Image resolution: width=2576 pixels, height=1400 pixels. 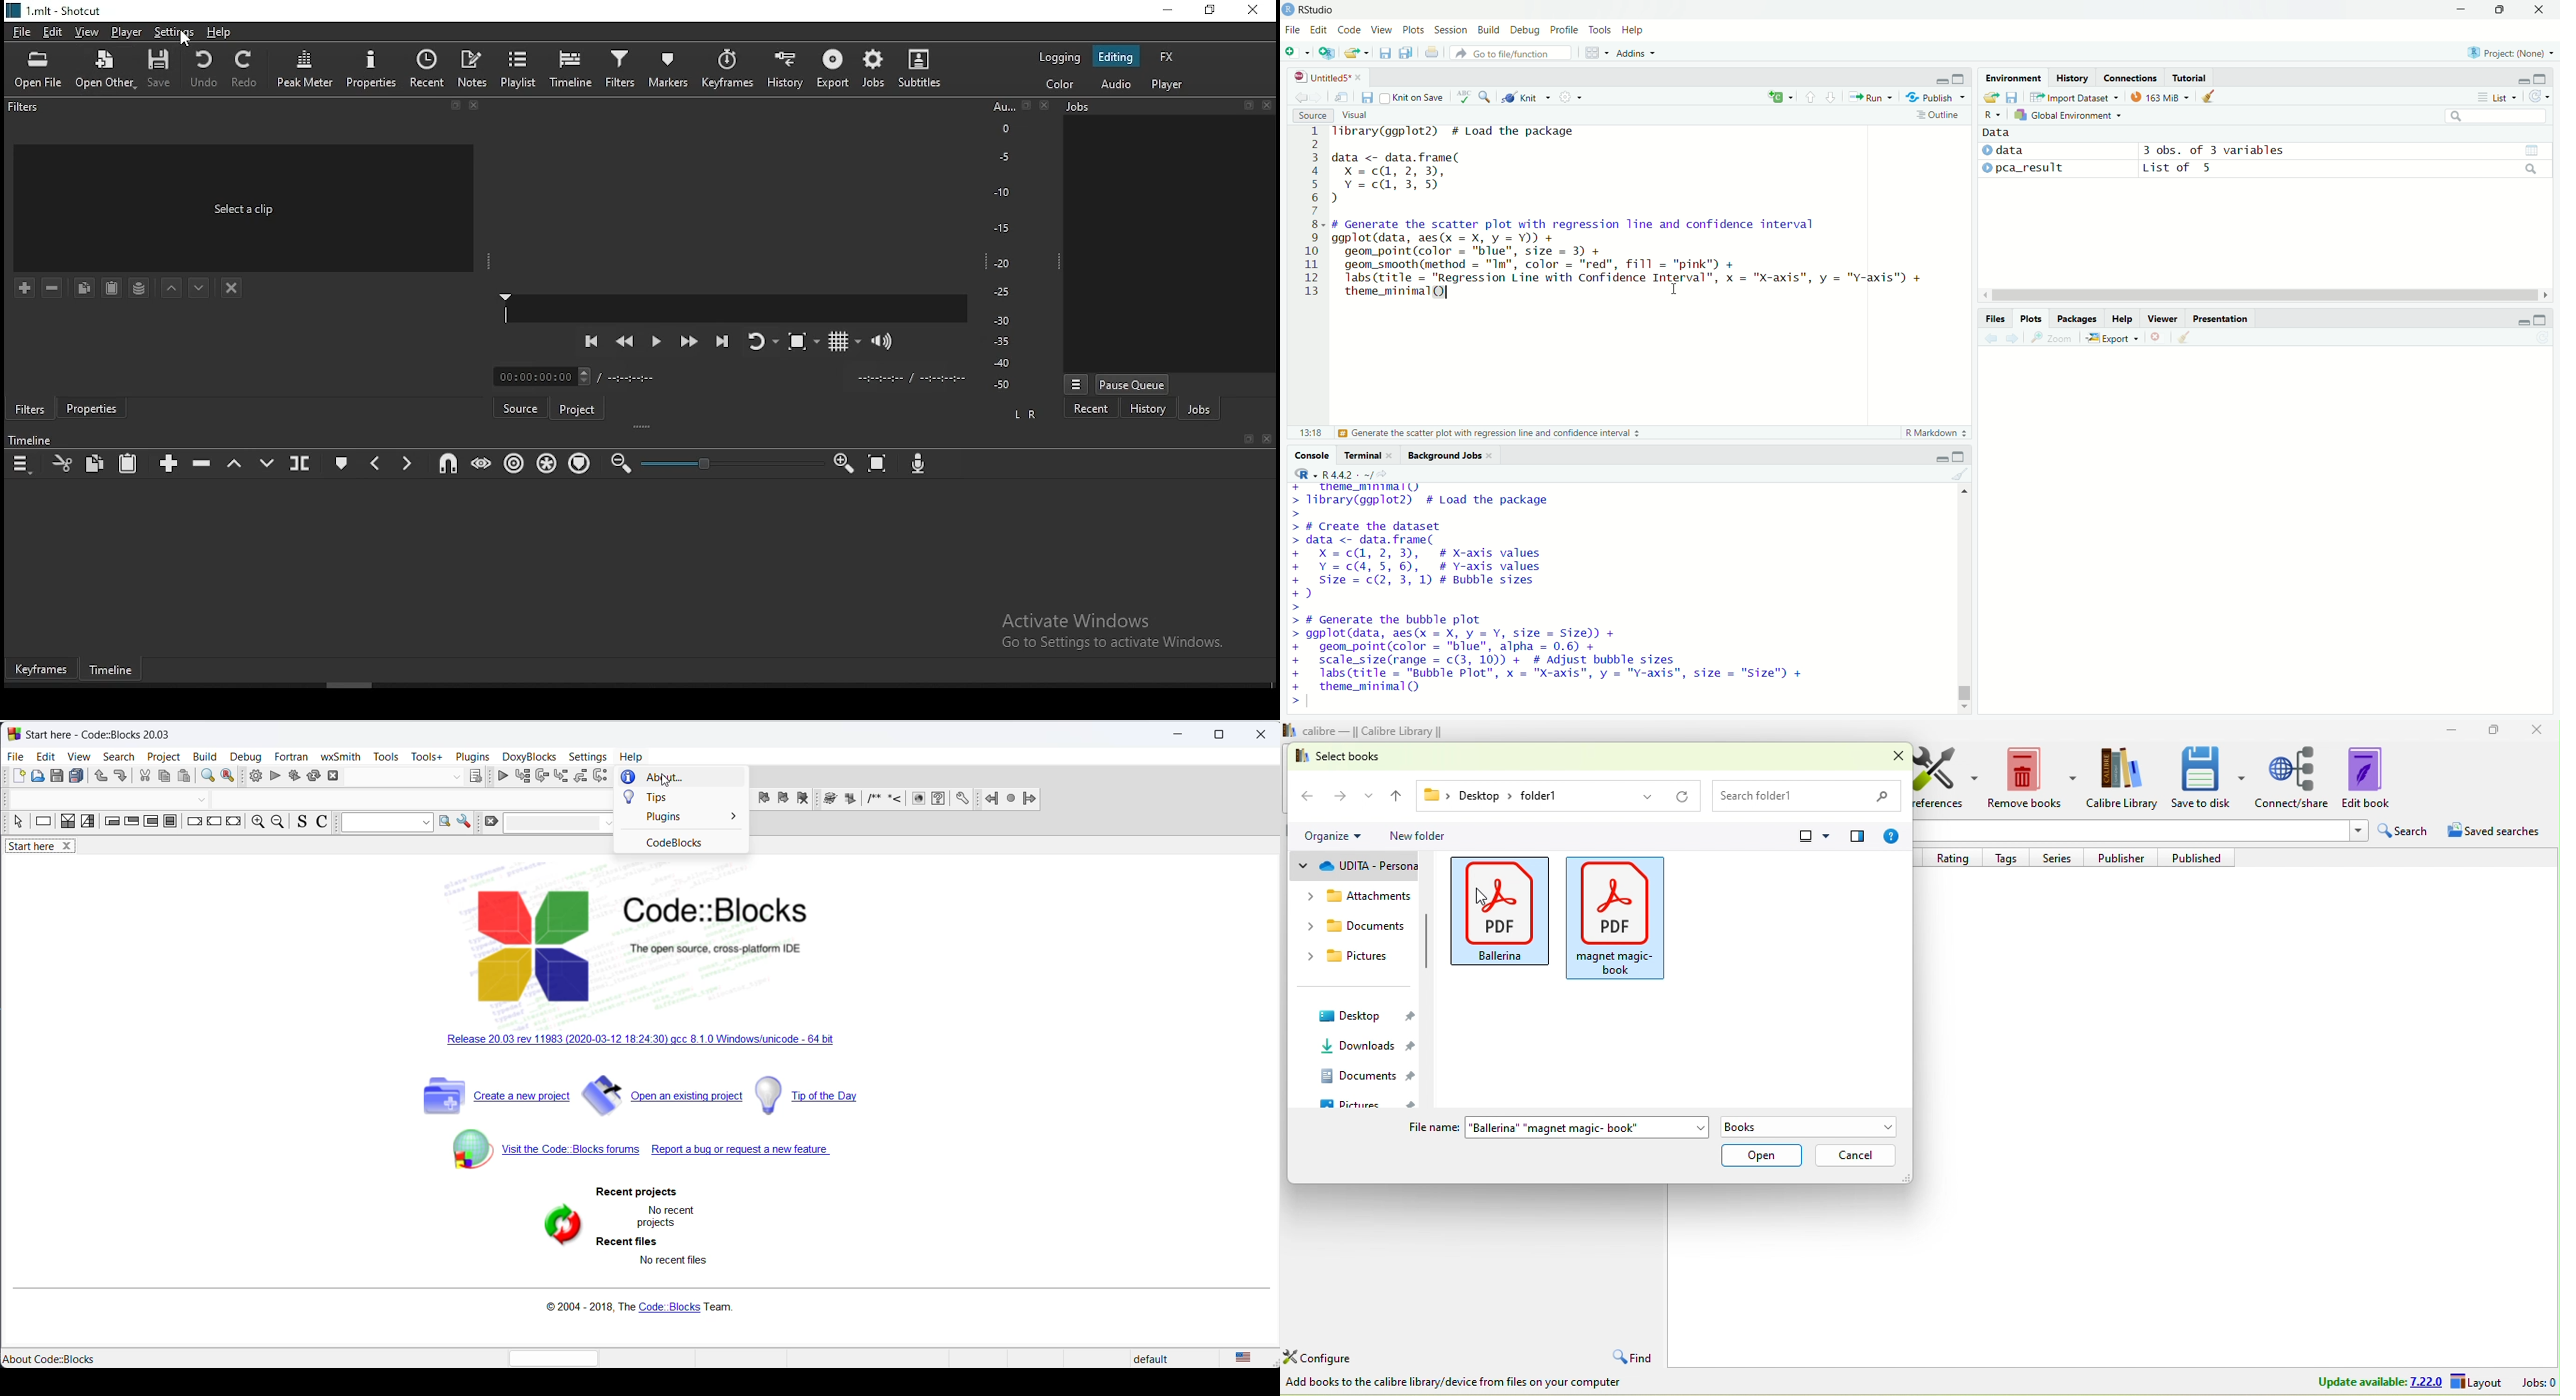 I want to click on Generate the scatter plot with regression line and confidence interval, so click(x=1490, y=433).